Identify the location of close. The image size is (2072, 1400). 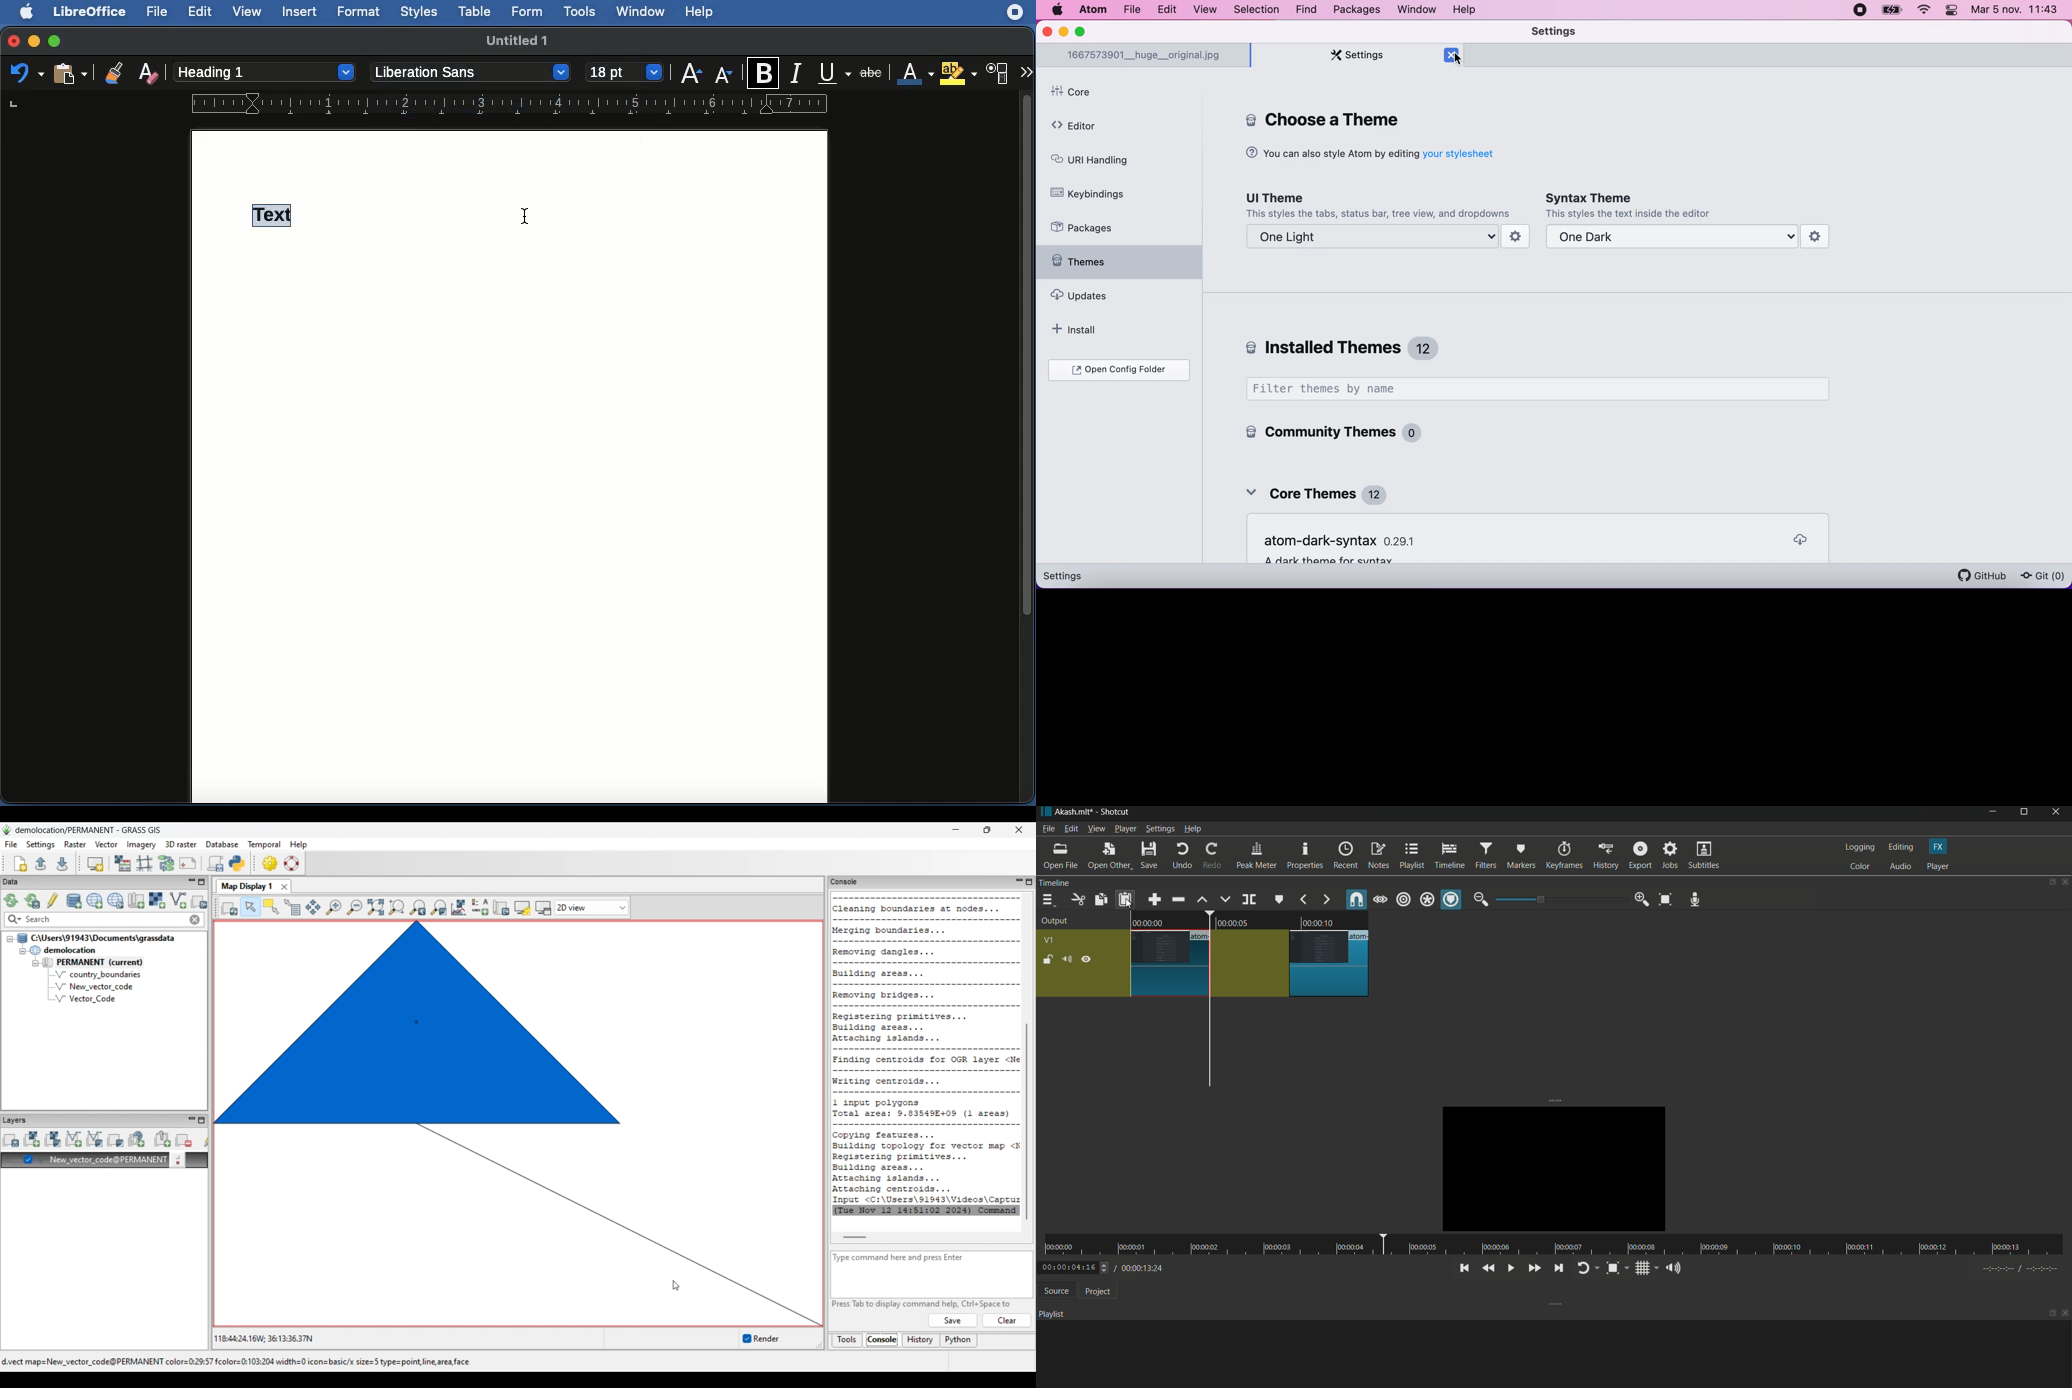
(2066, 1315).